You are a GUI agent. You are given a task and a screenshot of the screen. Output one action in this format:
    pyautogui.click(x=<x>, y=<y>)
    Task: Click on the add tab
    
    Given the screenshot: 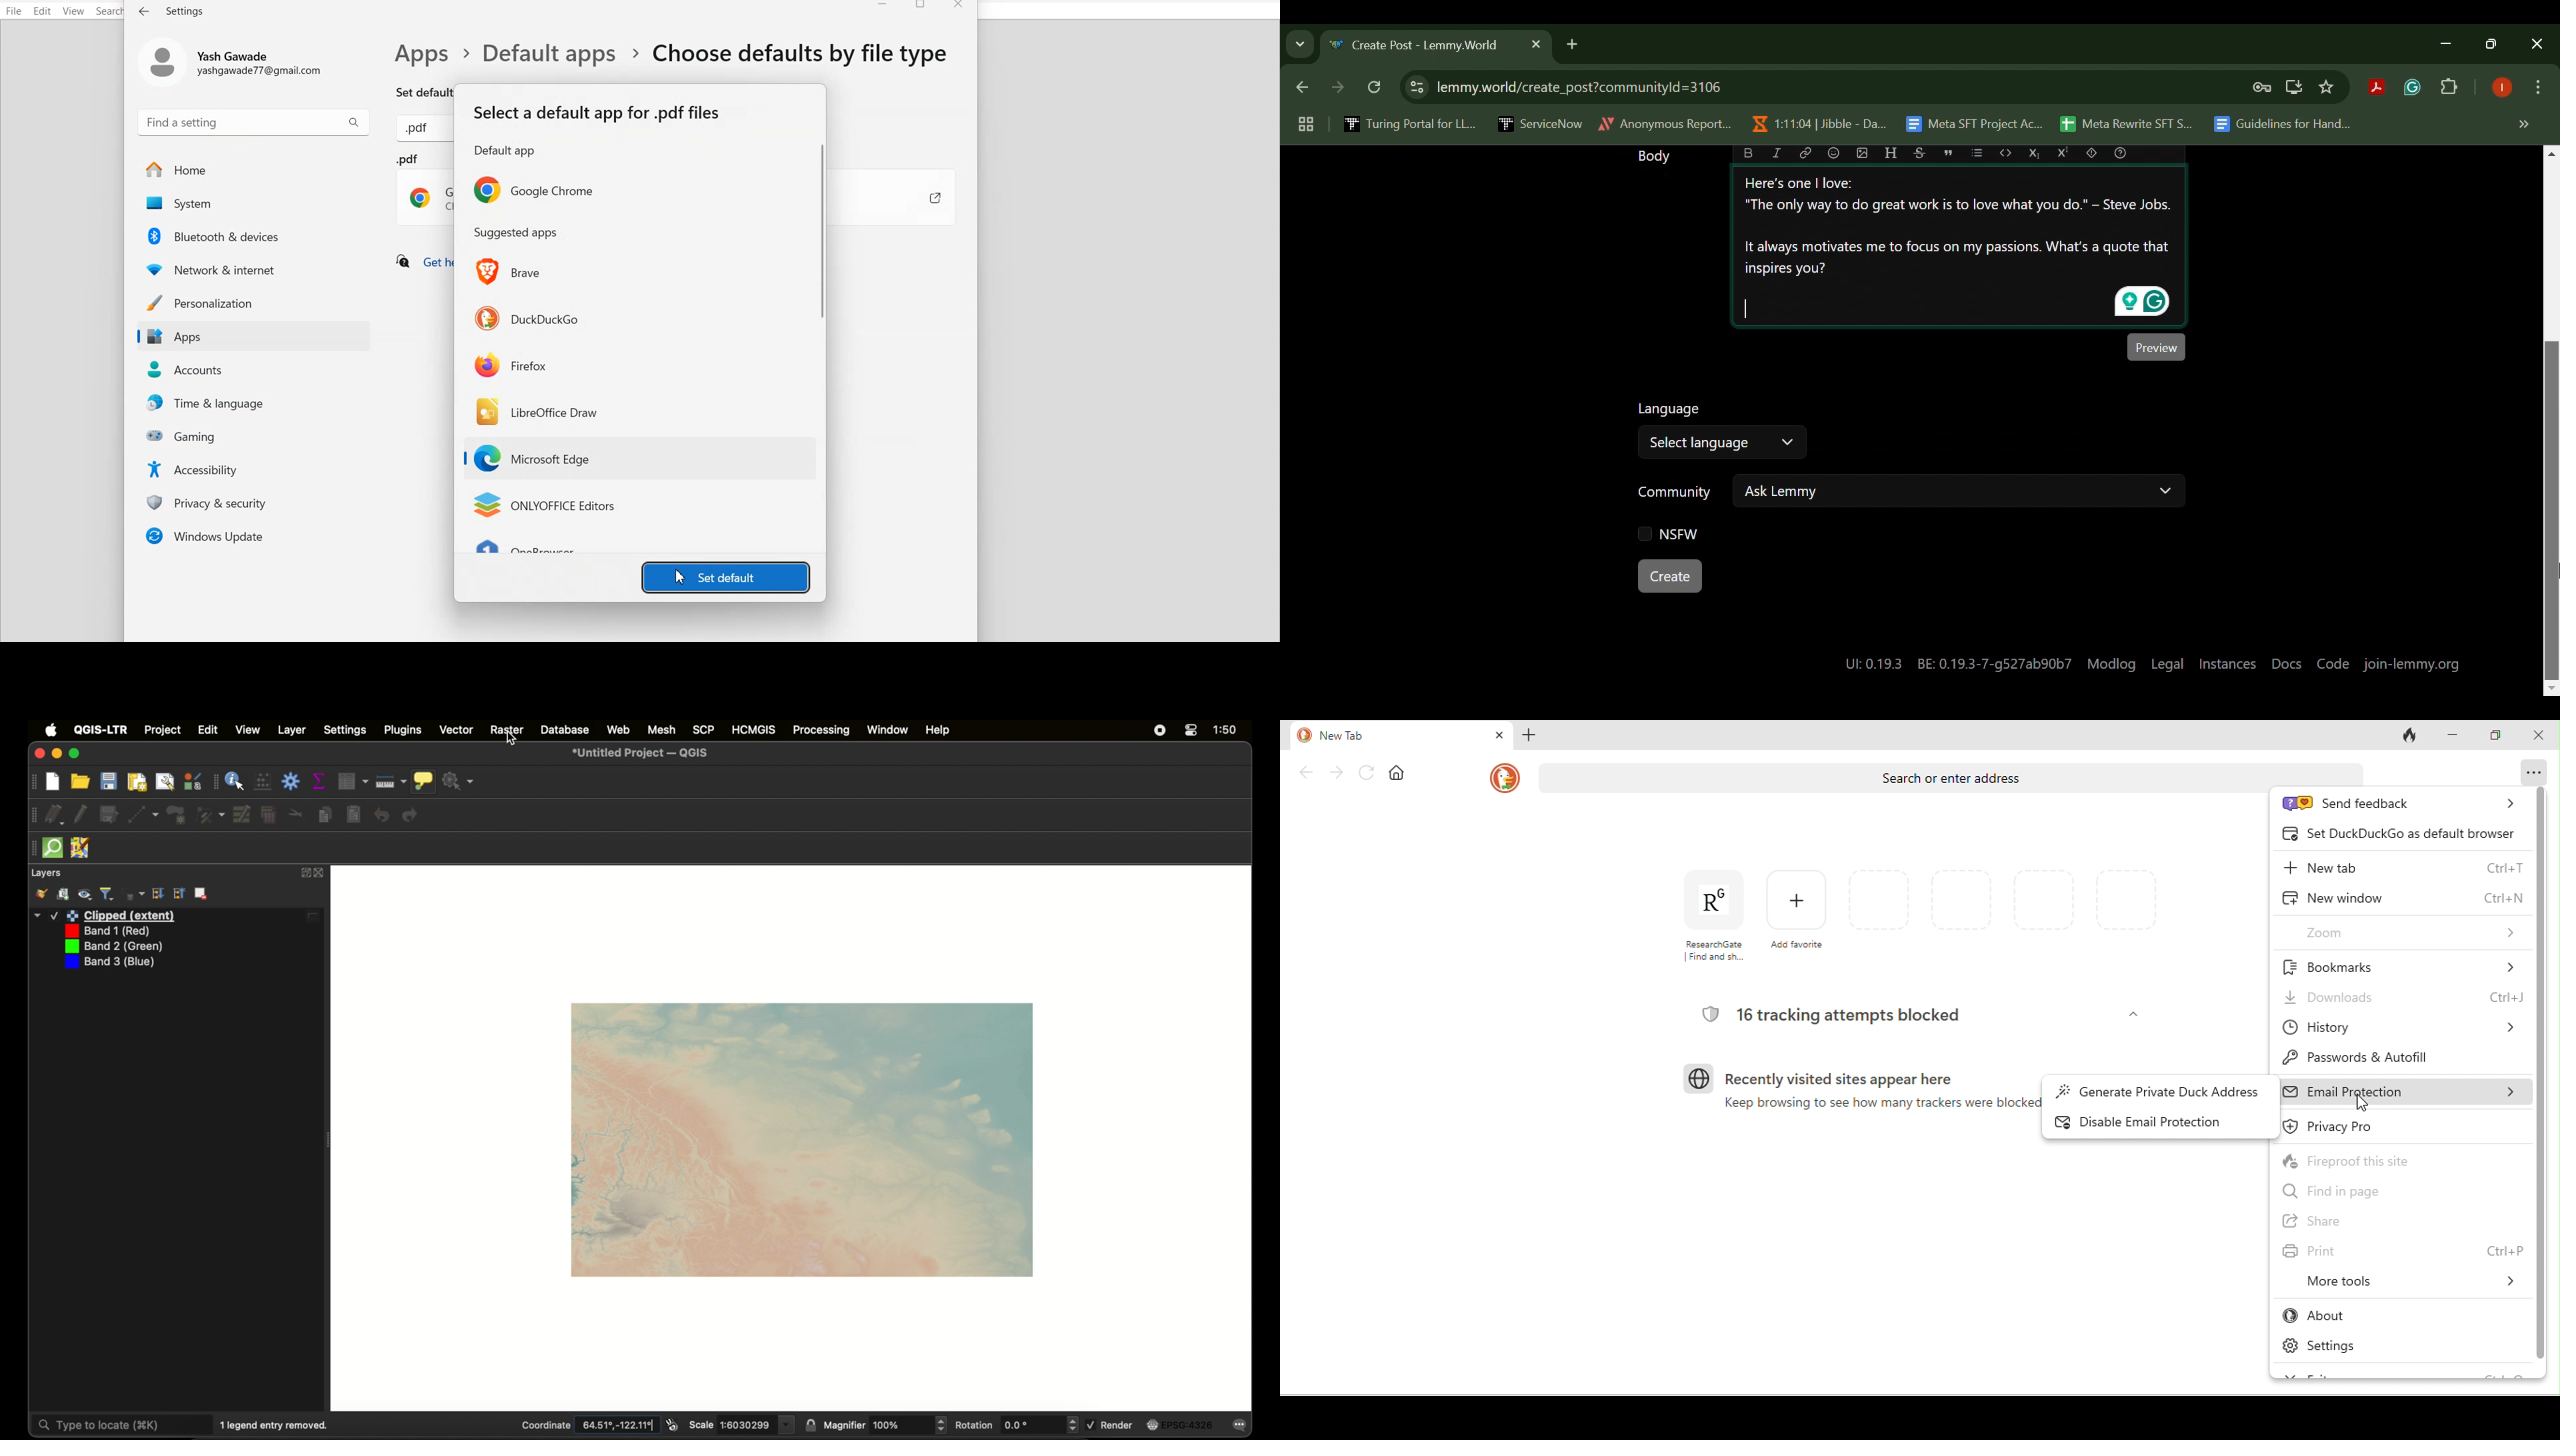 What is the action you would take?
    pyautogui.click(x=1532, y=737)
    